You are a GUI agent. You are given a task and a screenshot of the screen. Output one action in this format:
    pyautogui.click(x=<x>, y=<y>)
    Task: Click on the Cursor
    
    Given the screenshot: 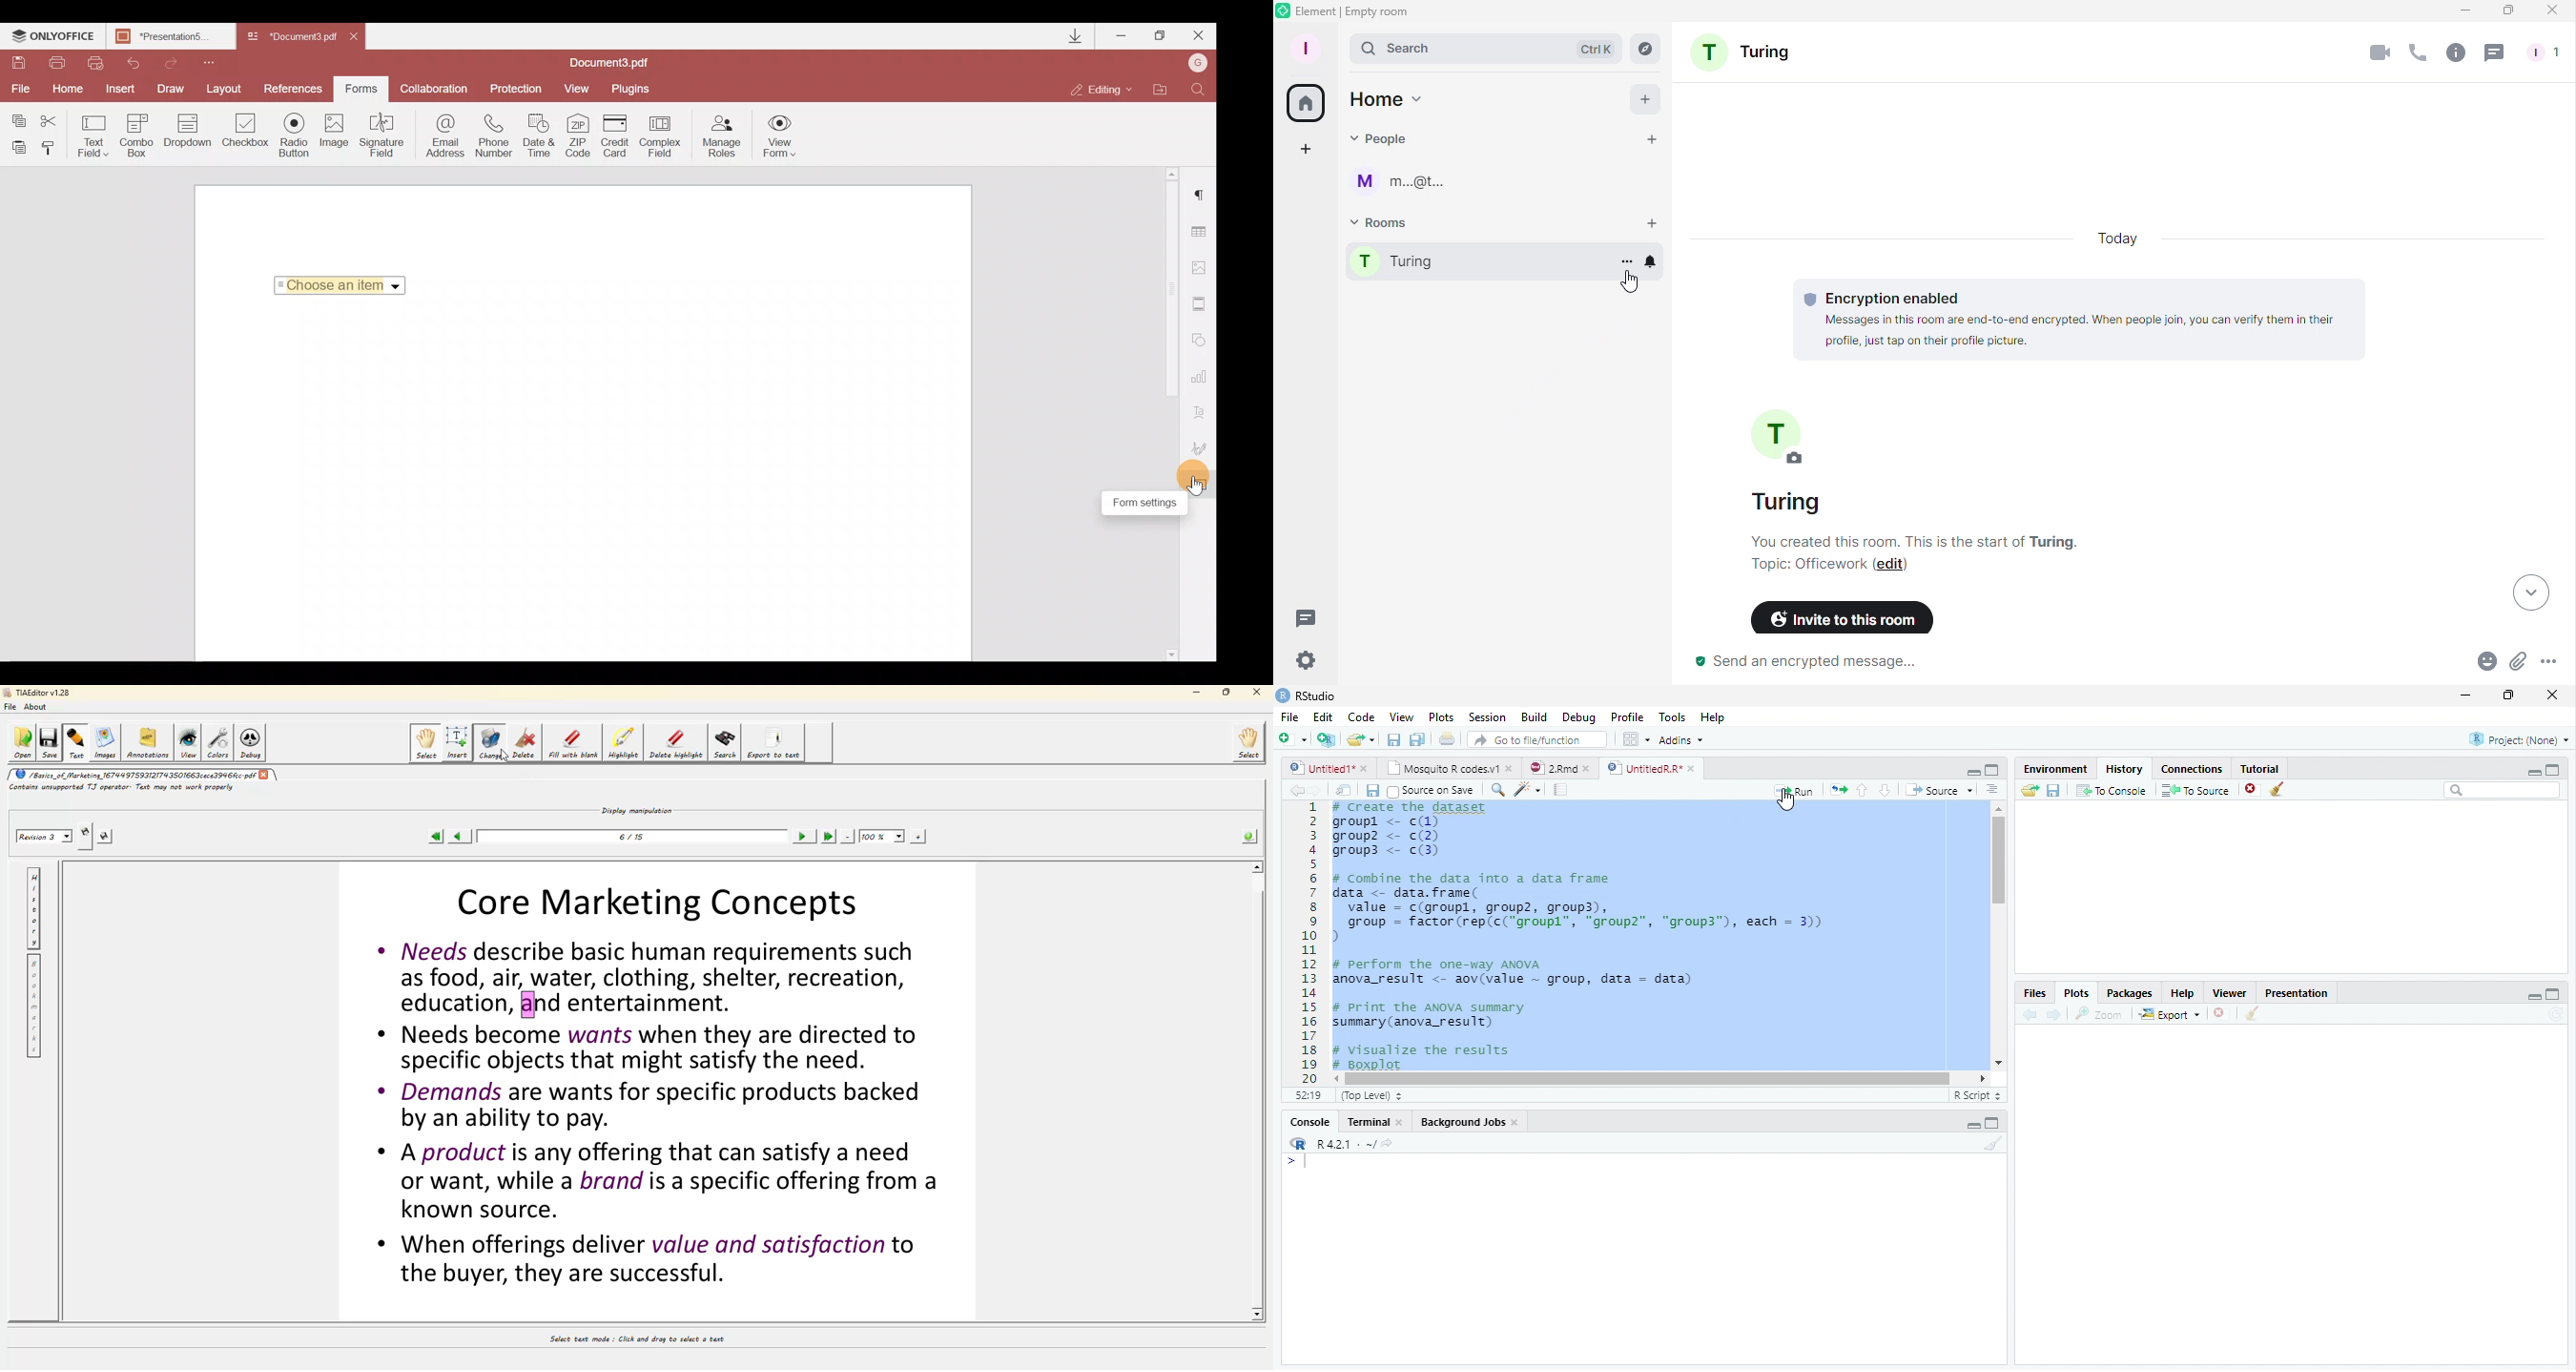 What is the action you would take?
    pyautogui.click(x=1628, y=280)
    